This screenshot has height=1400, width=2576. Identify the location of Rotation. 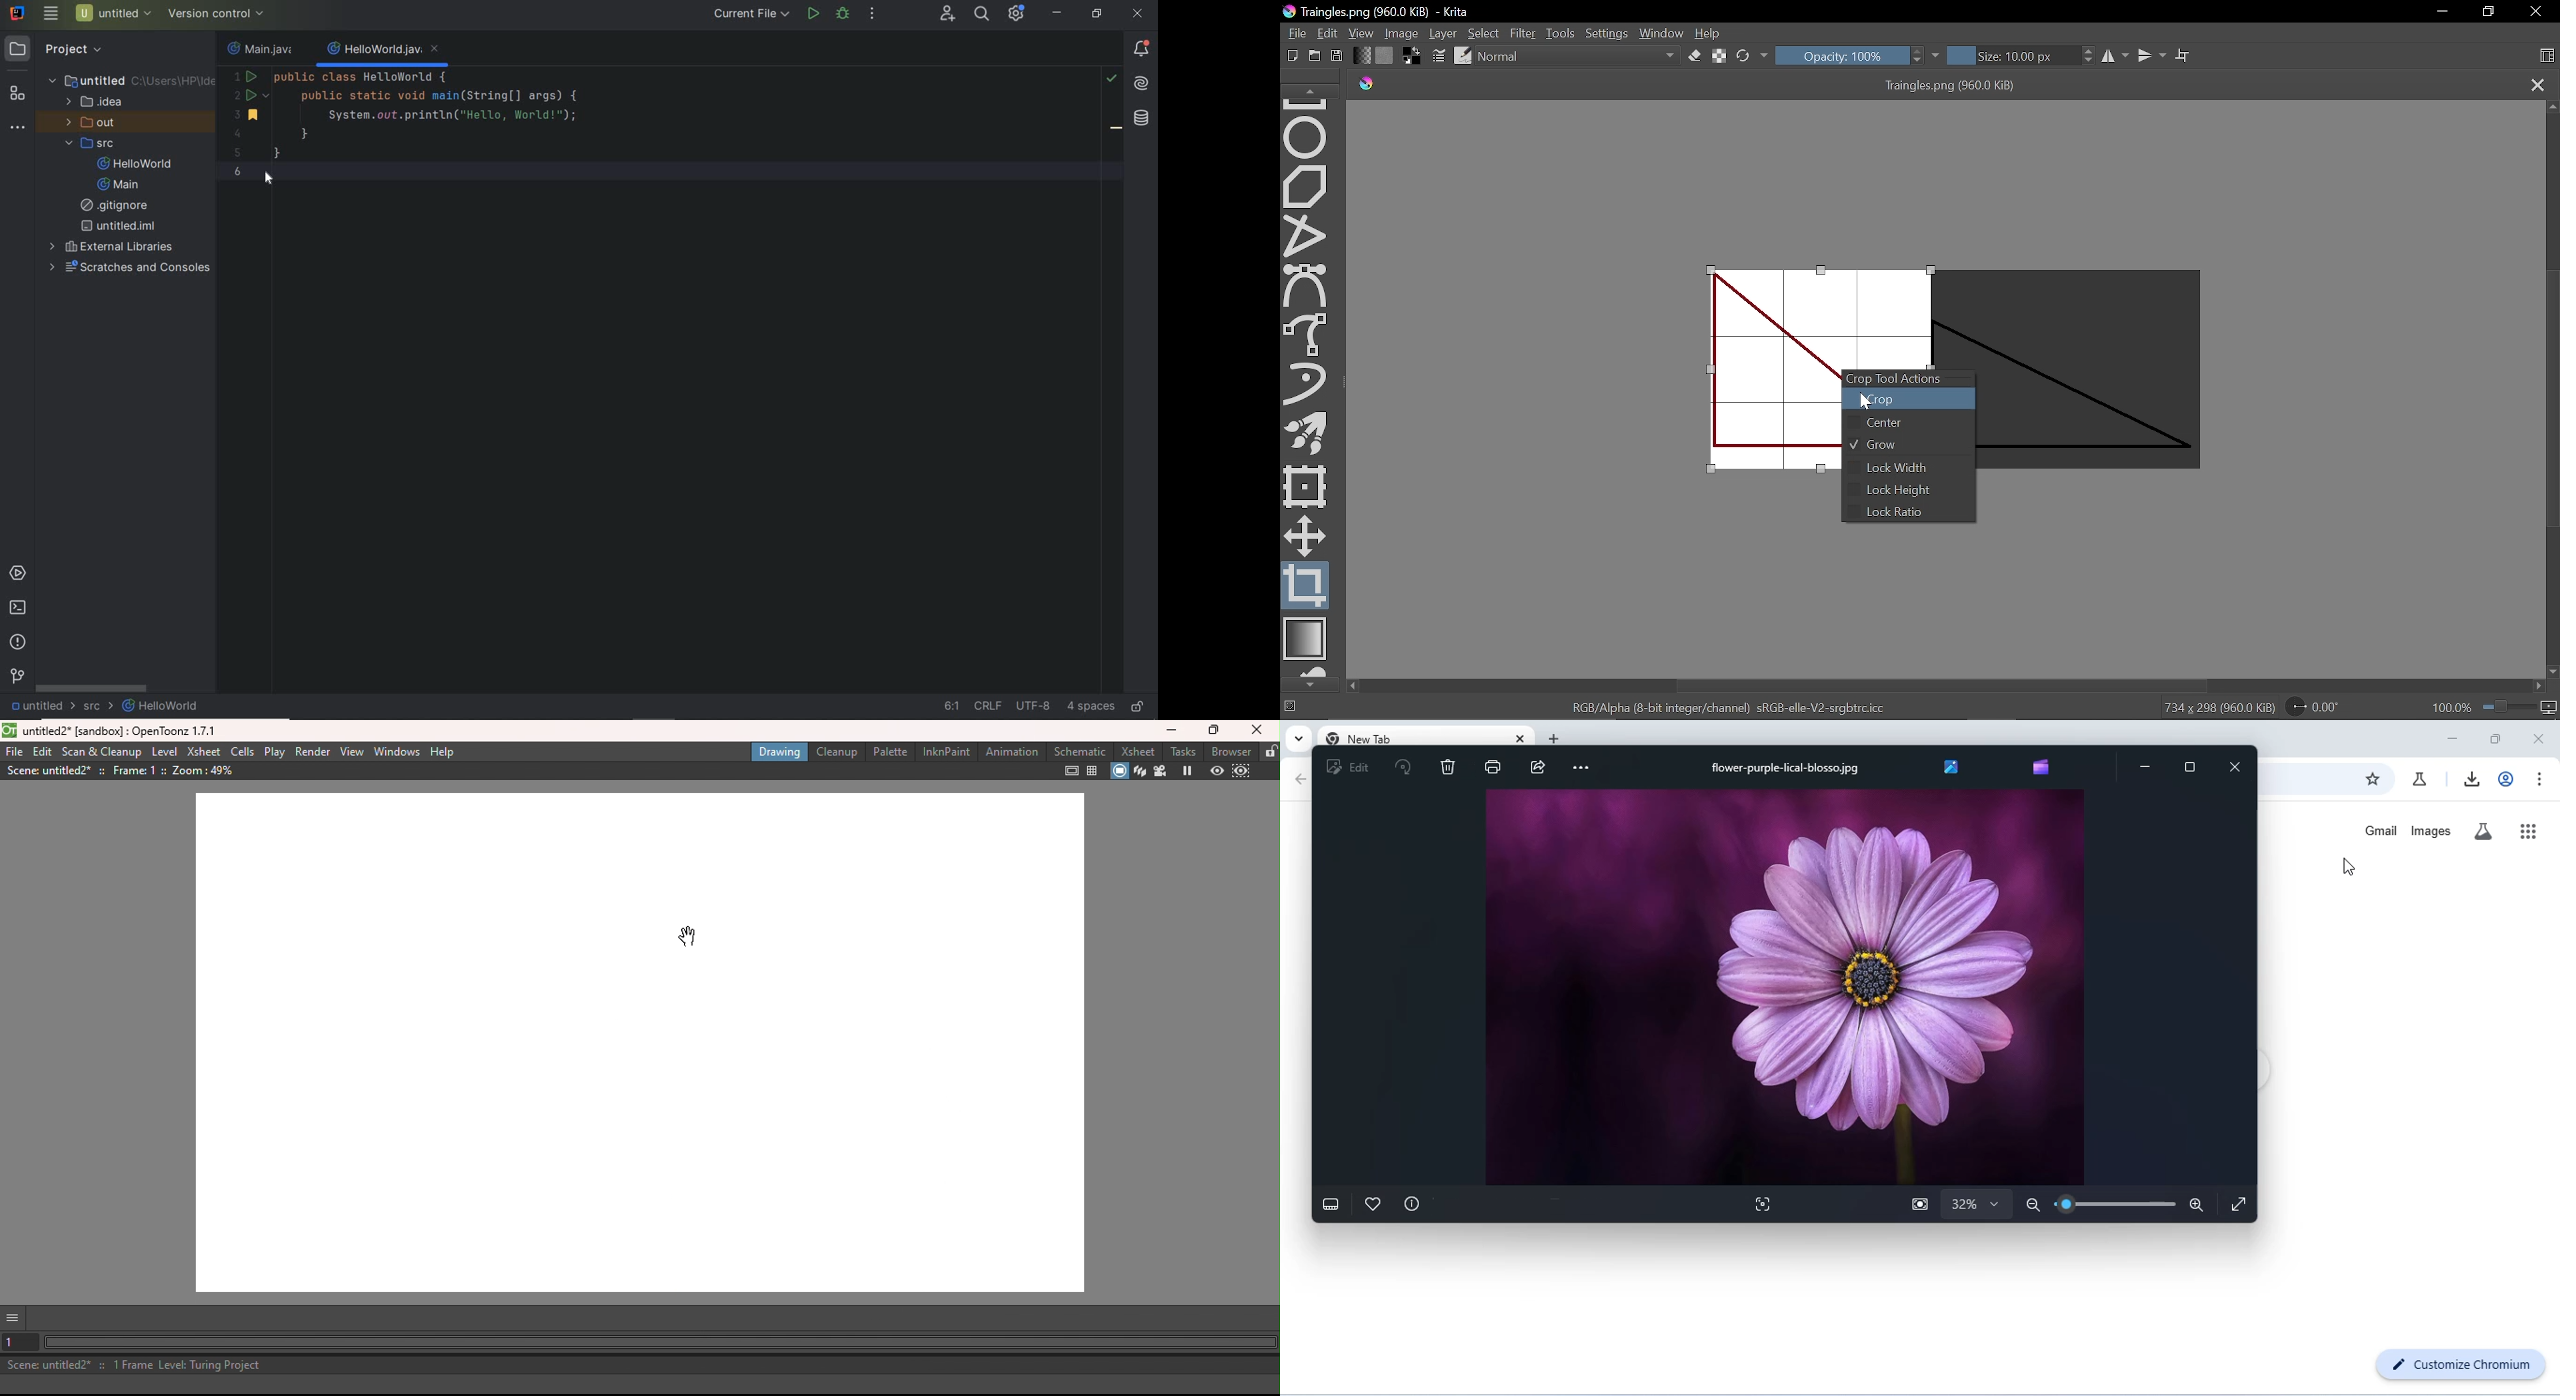
(2319, 707).